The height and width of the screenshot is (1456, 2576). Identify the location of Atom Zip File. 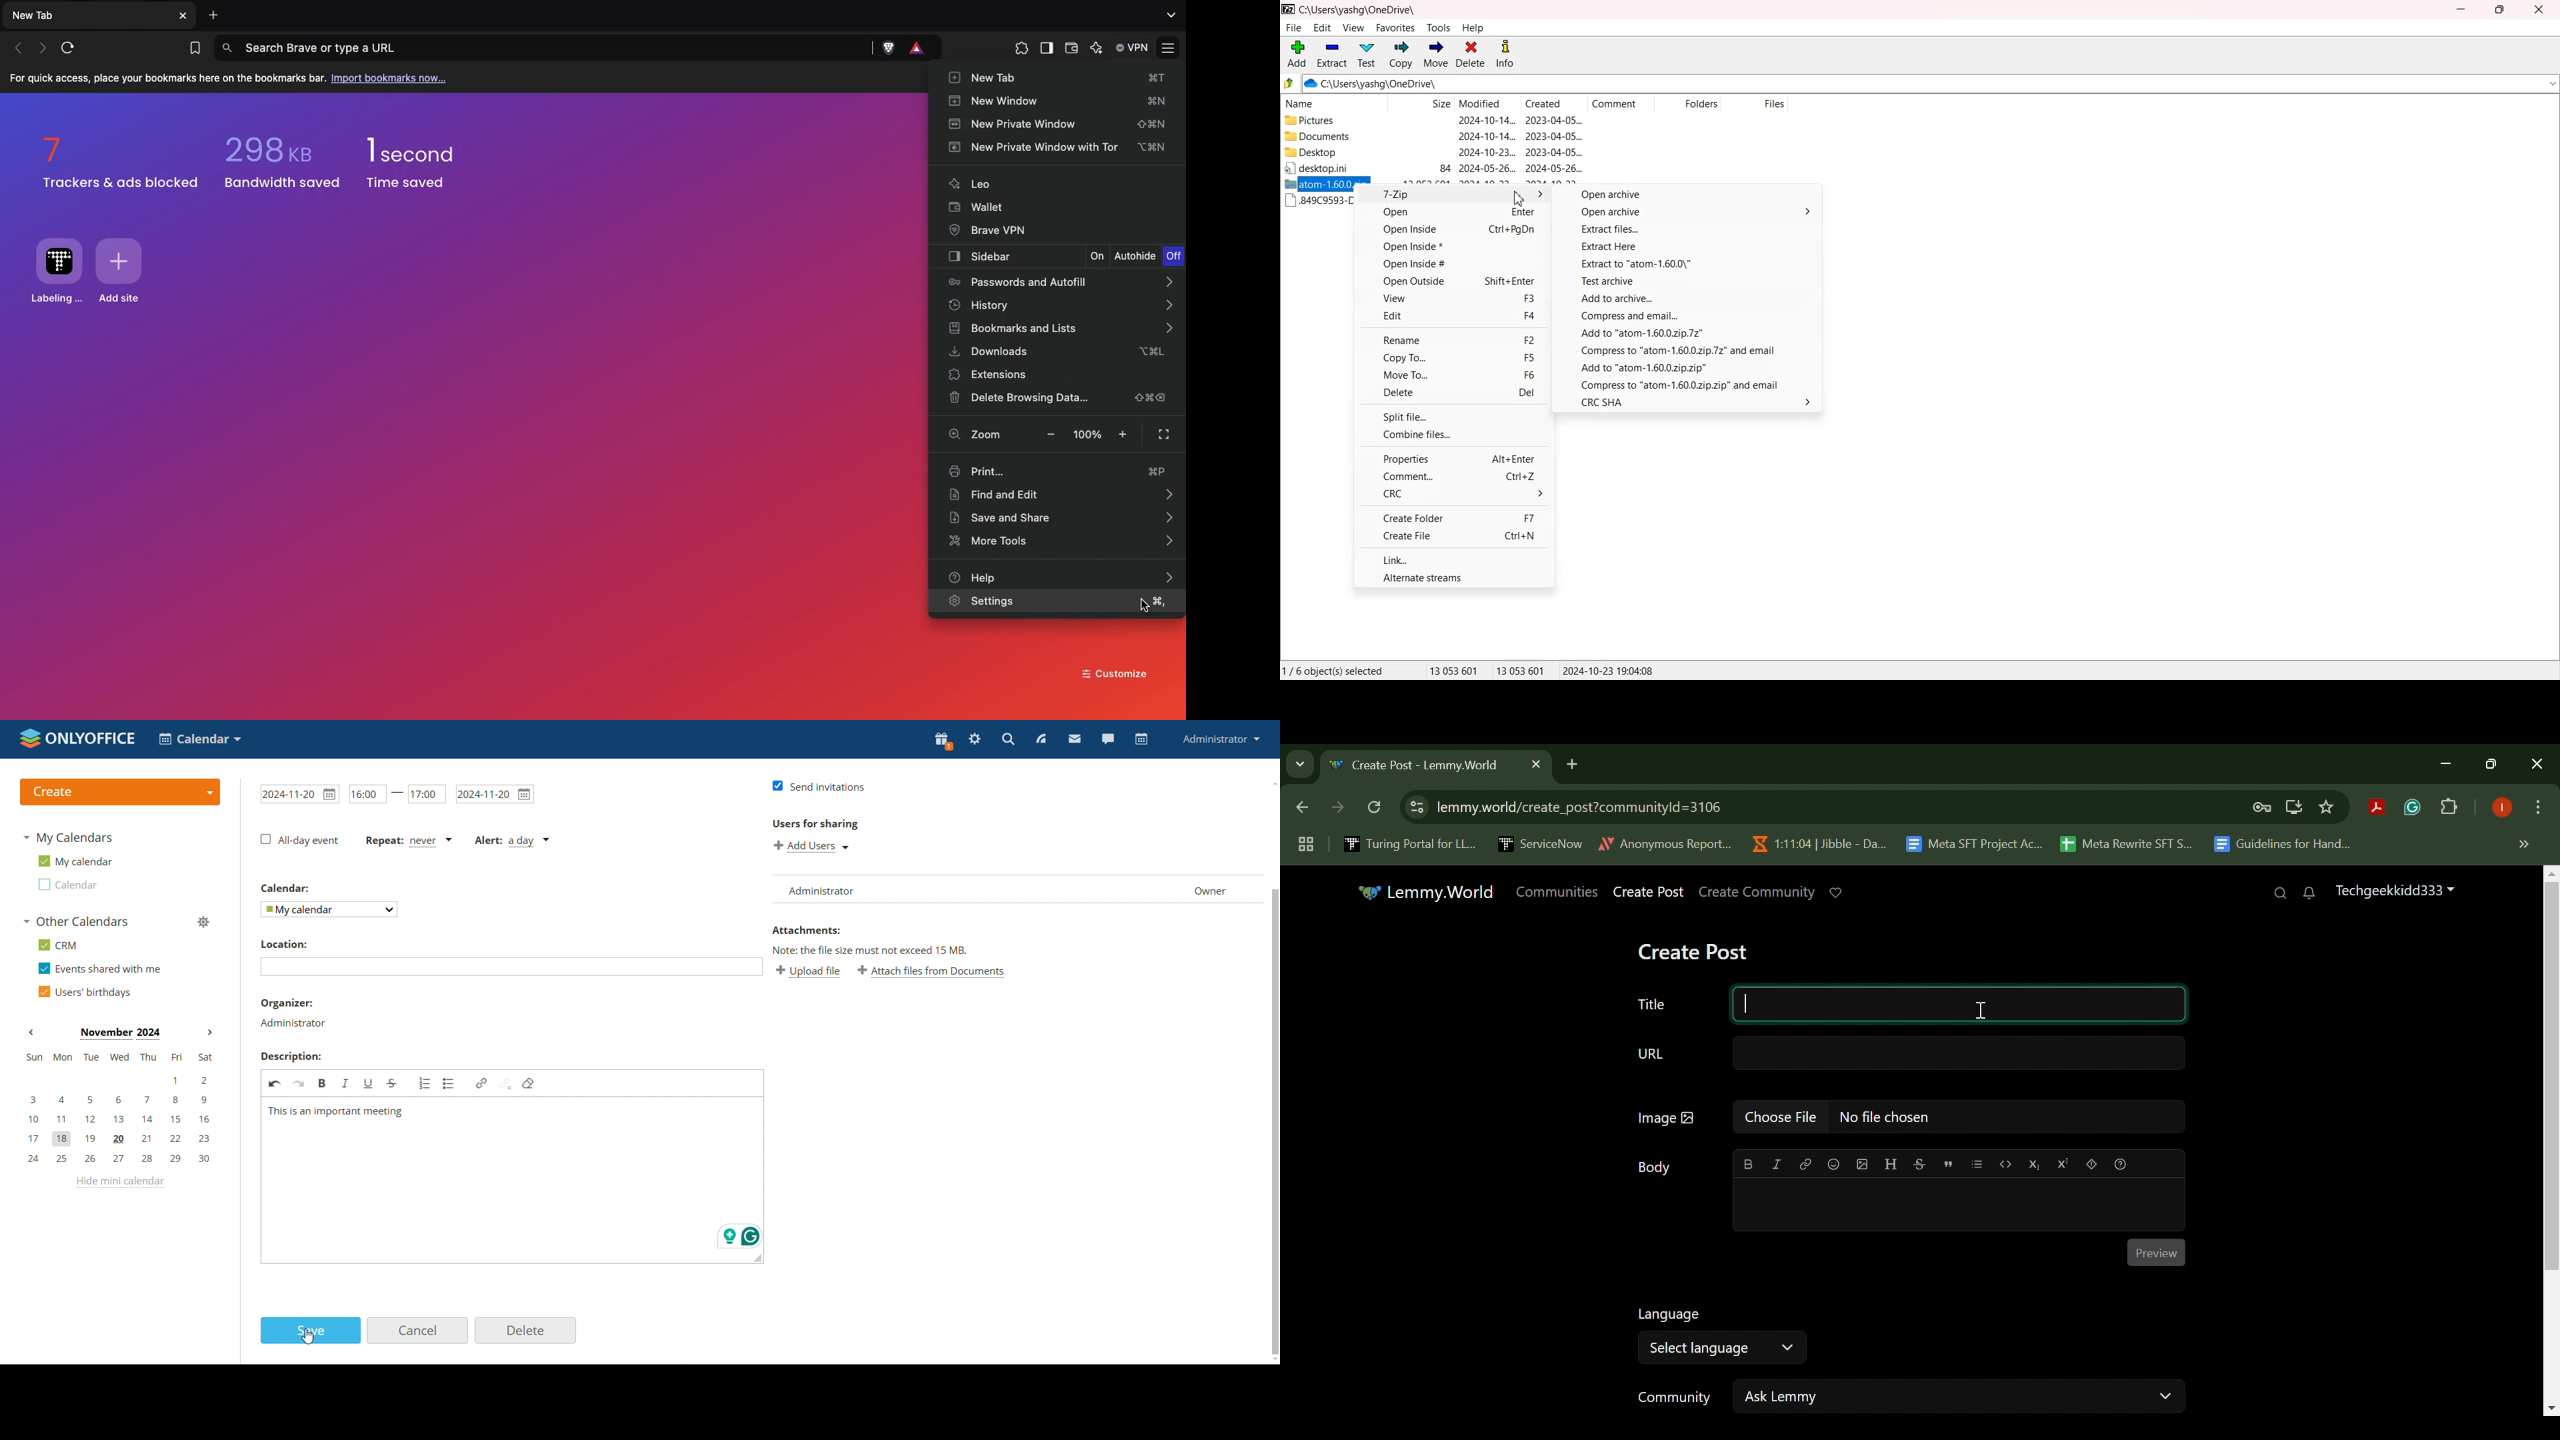
(1319, 184).